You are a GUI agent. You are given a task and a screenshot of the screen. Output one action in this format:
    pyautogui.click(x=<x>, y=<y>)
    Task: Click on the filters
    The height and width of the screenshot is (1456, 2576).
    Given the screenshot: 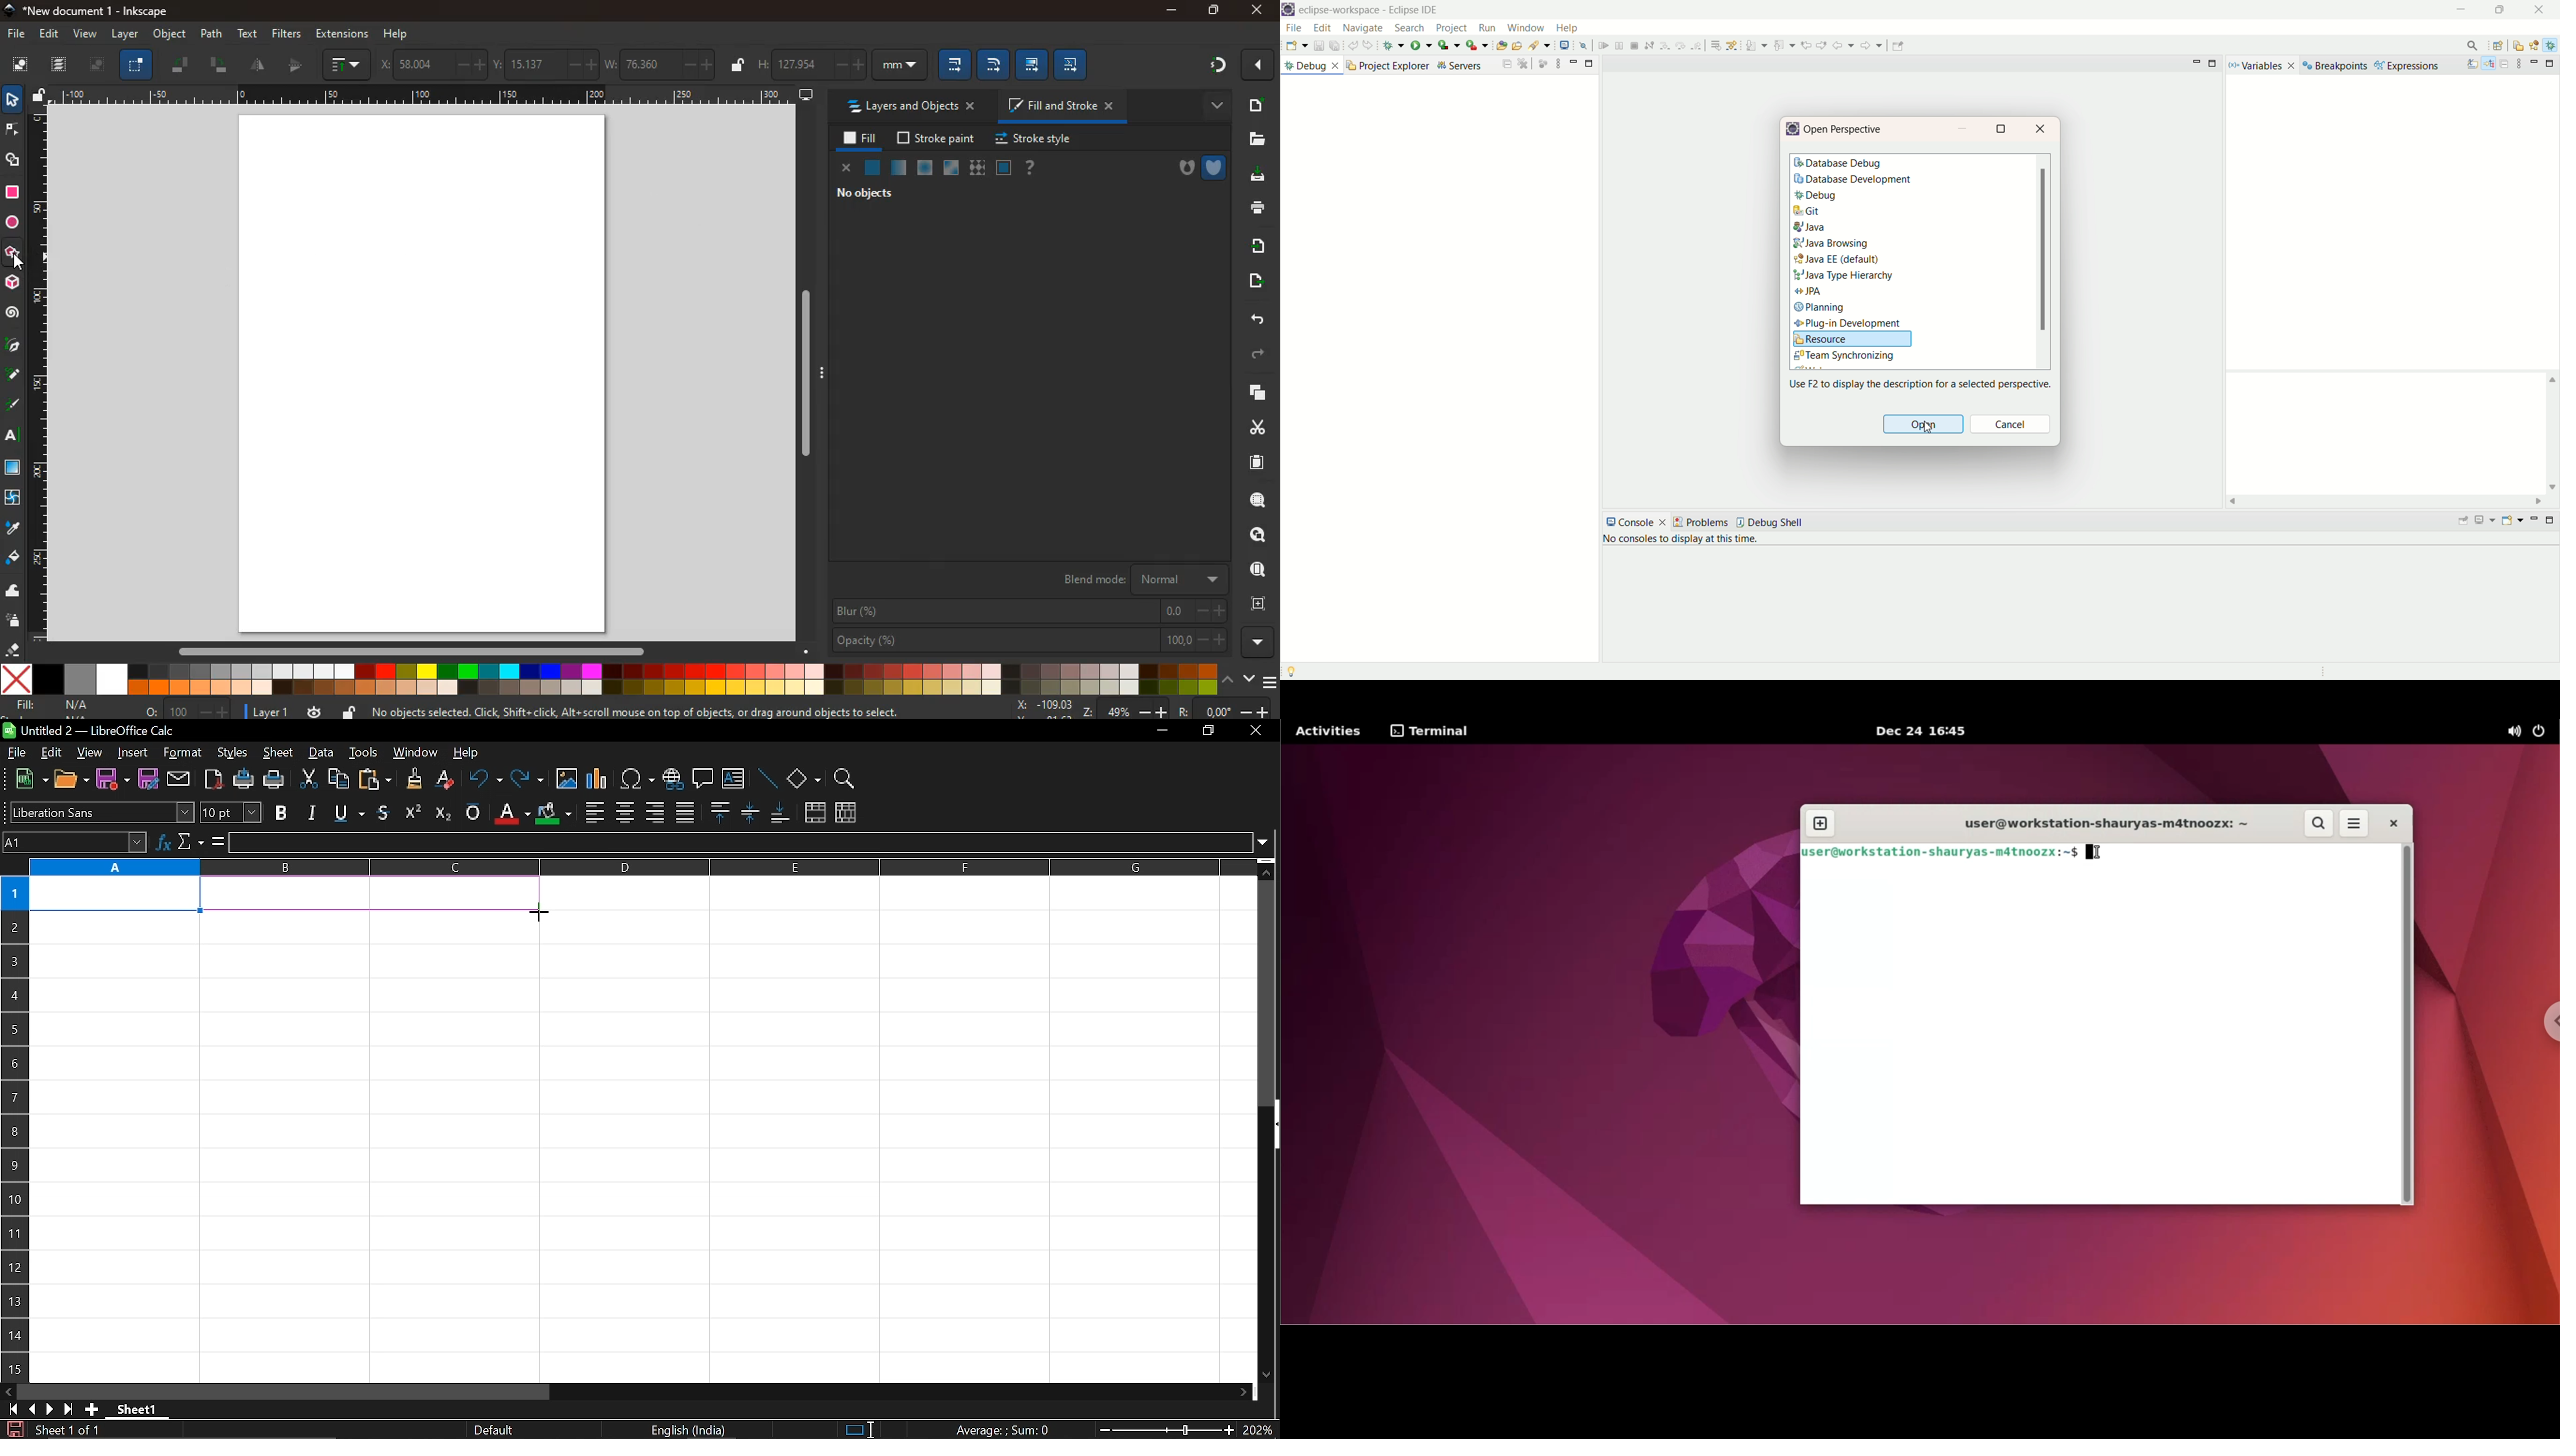 What is the action you would take?
    pyautogui.click(x=287, y=33)
    